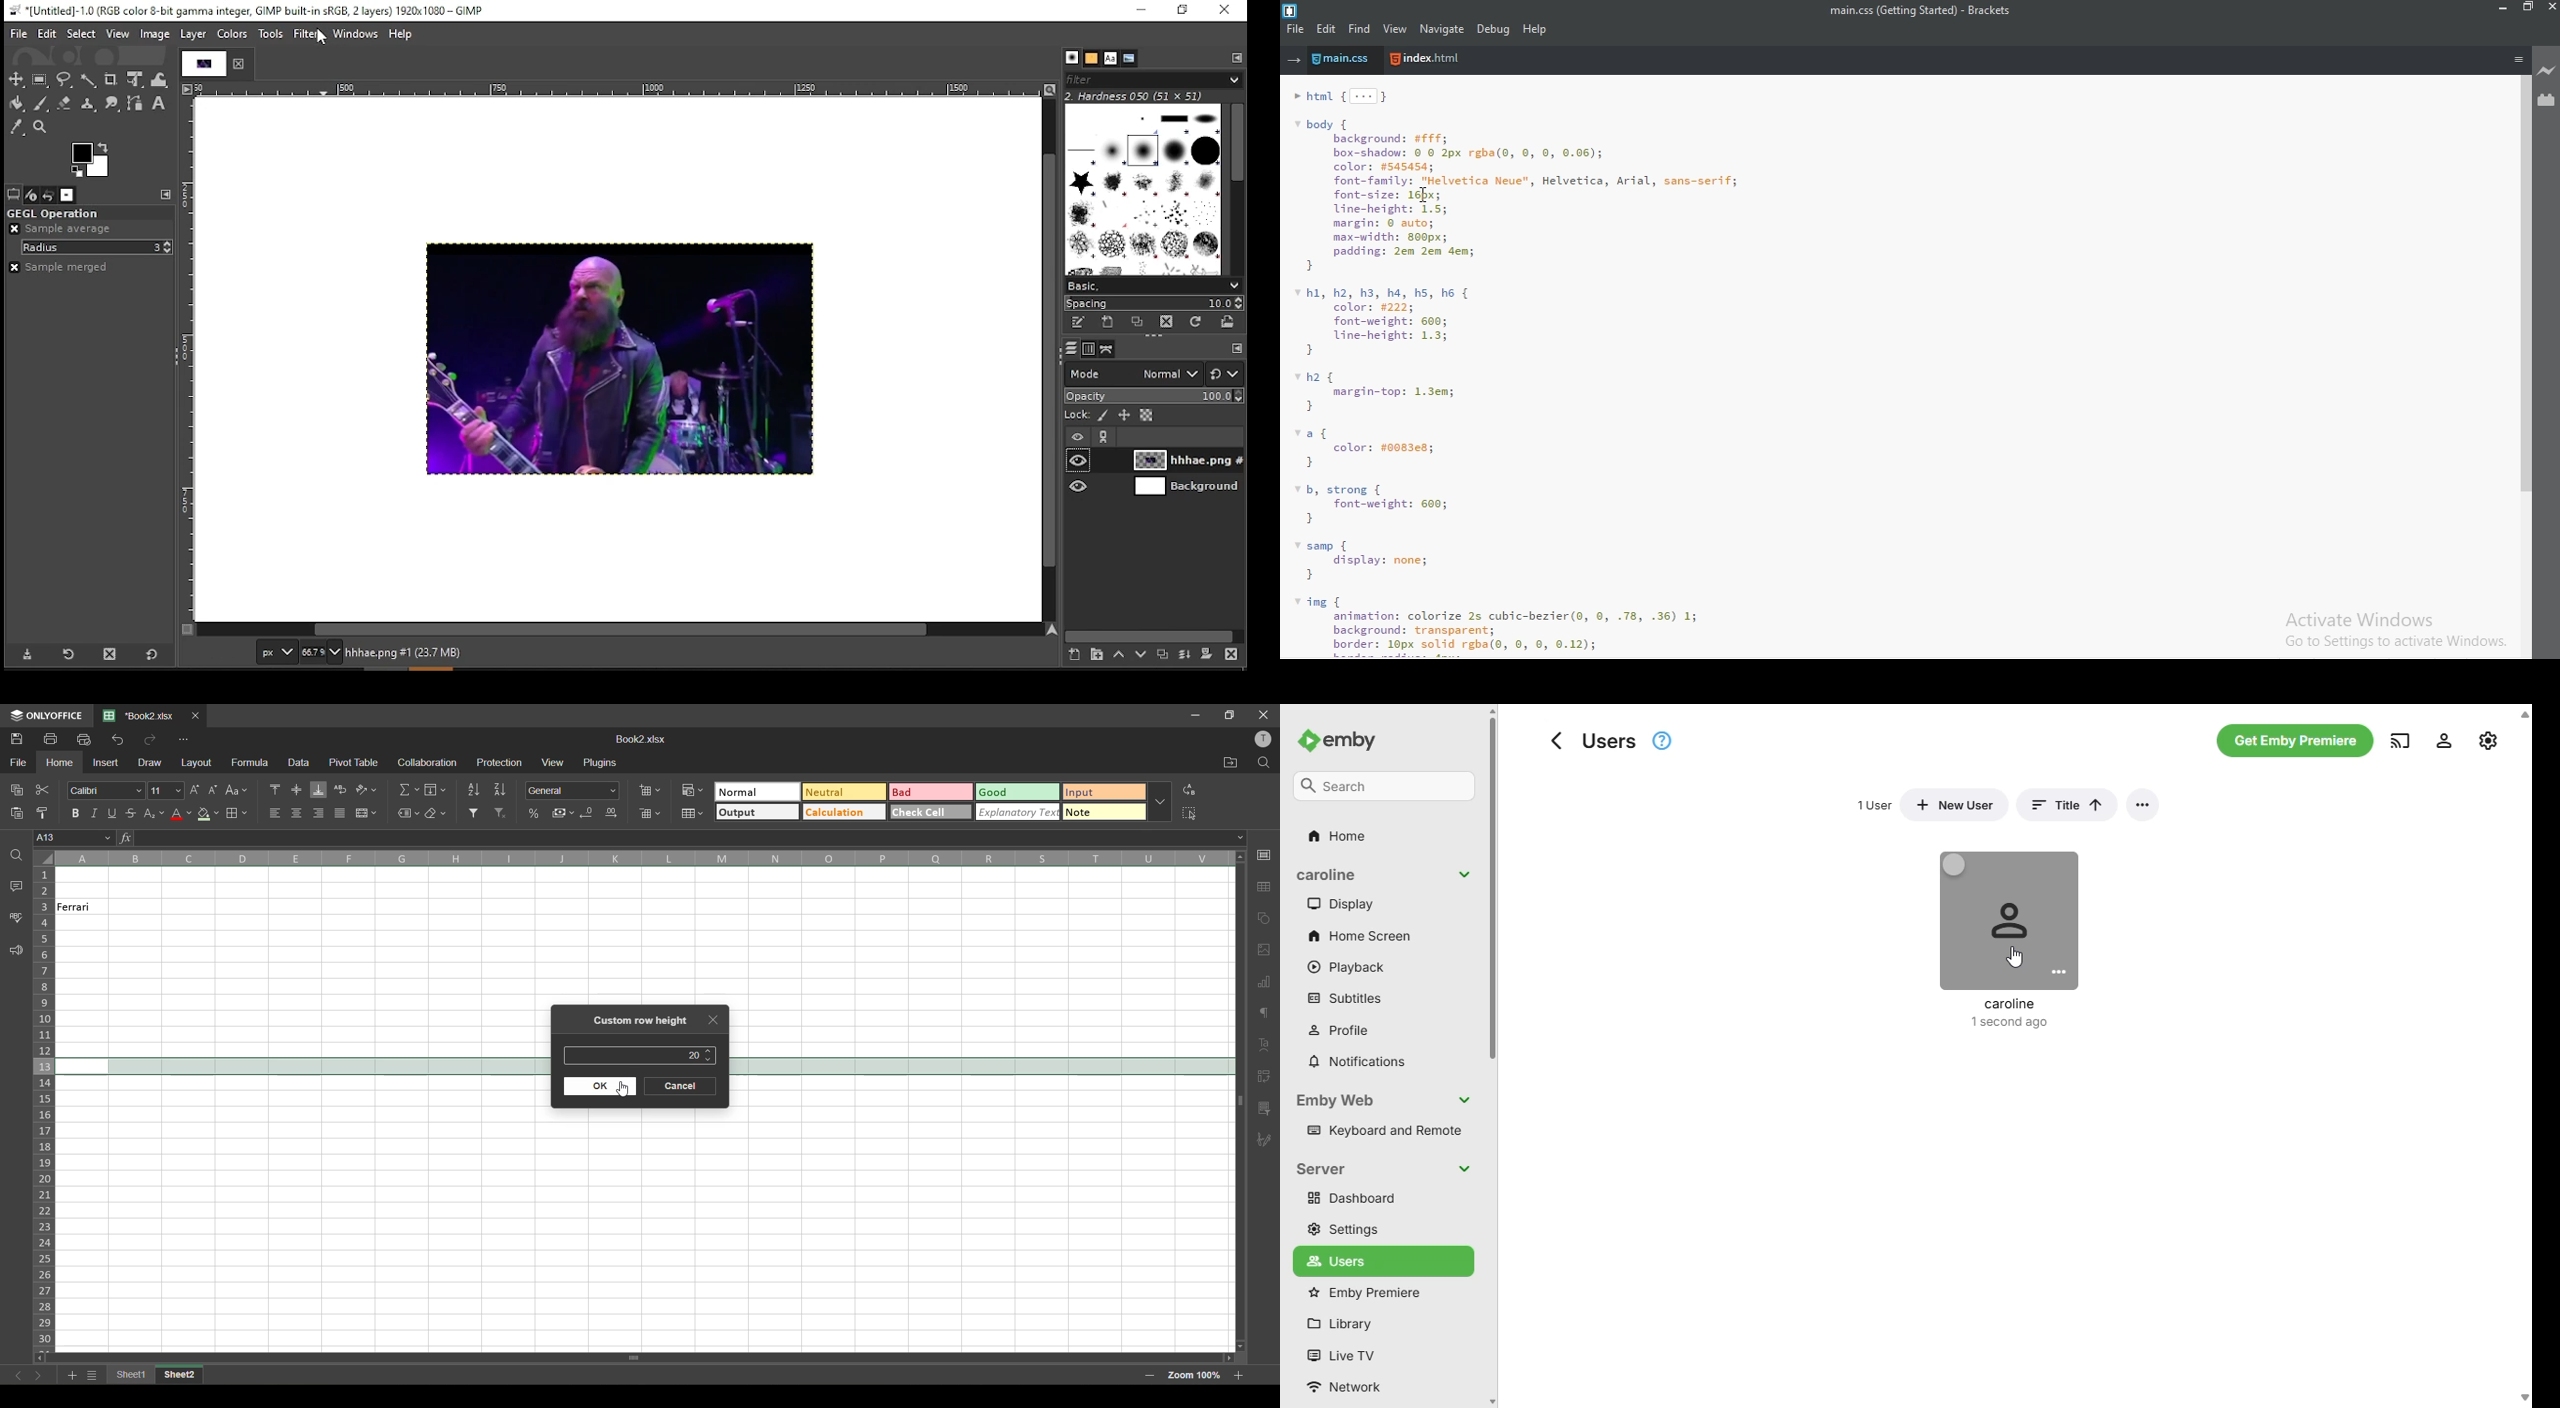 The image size is (2576, 1428). I want to click on unified transform tool, so click(135, 79).